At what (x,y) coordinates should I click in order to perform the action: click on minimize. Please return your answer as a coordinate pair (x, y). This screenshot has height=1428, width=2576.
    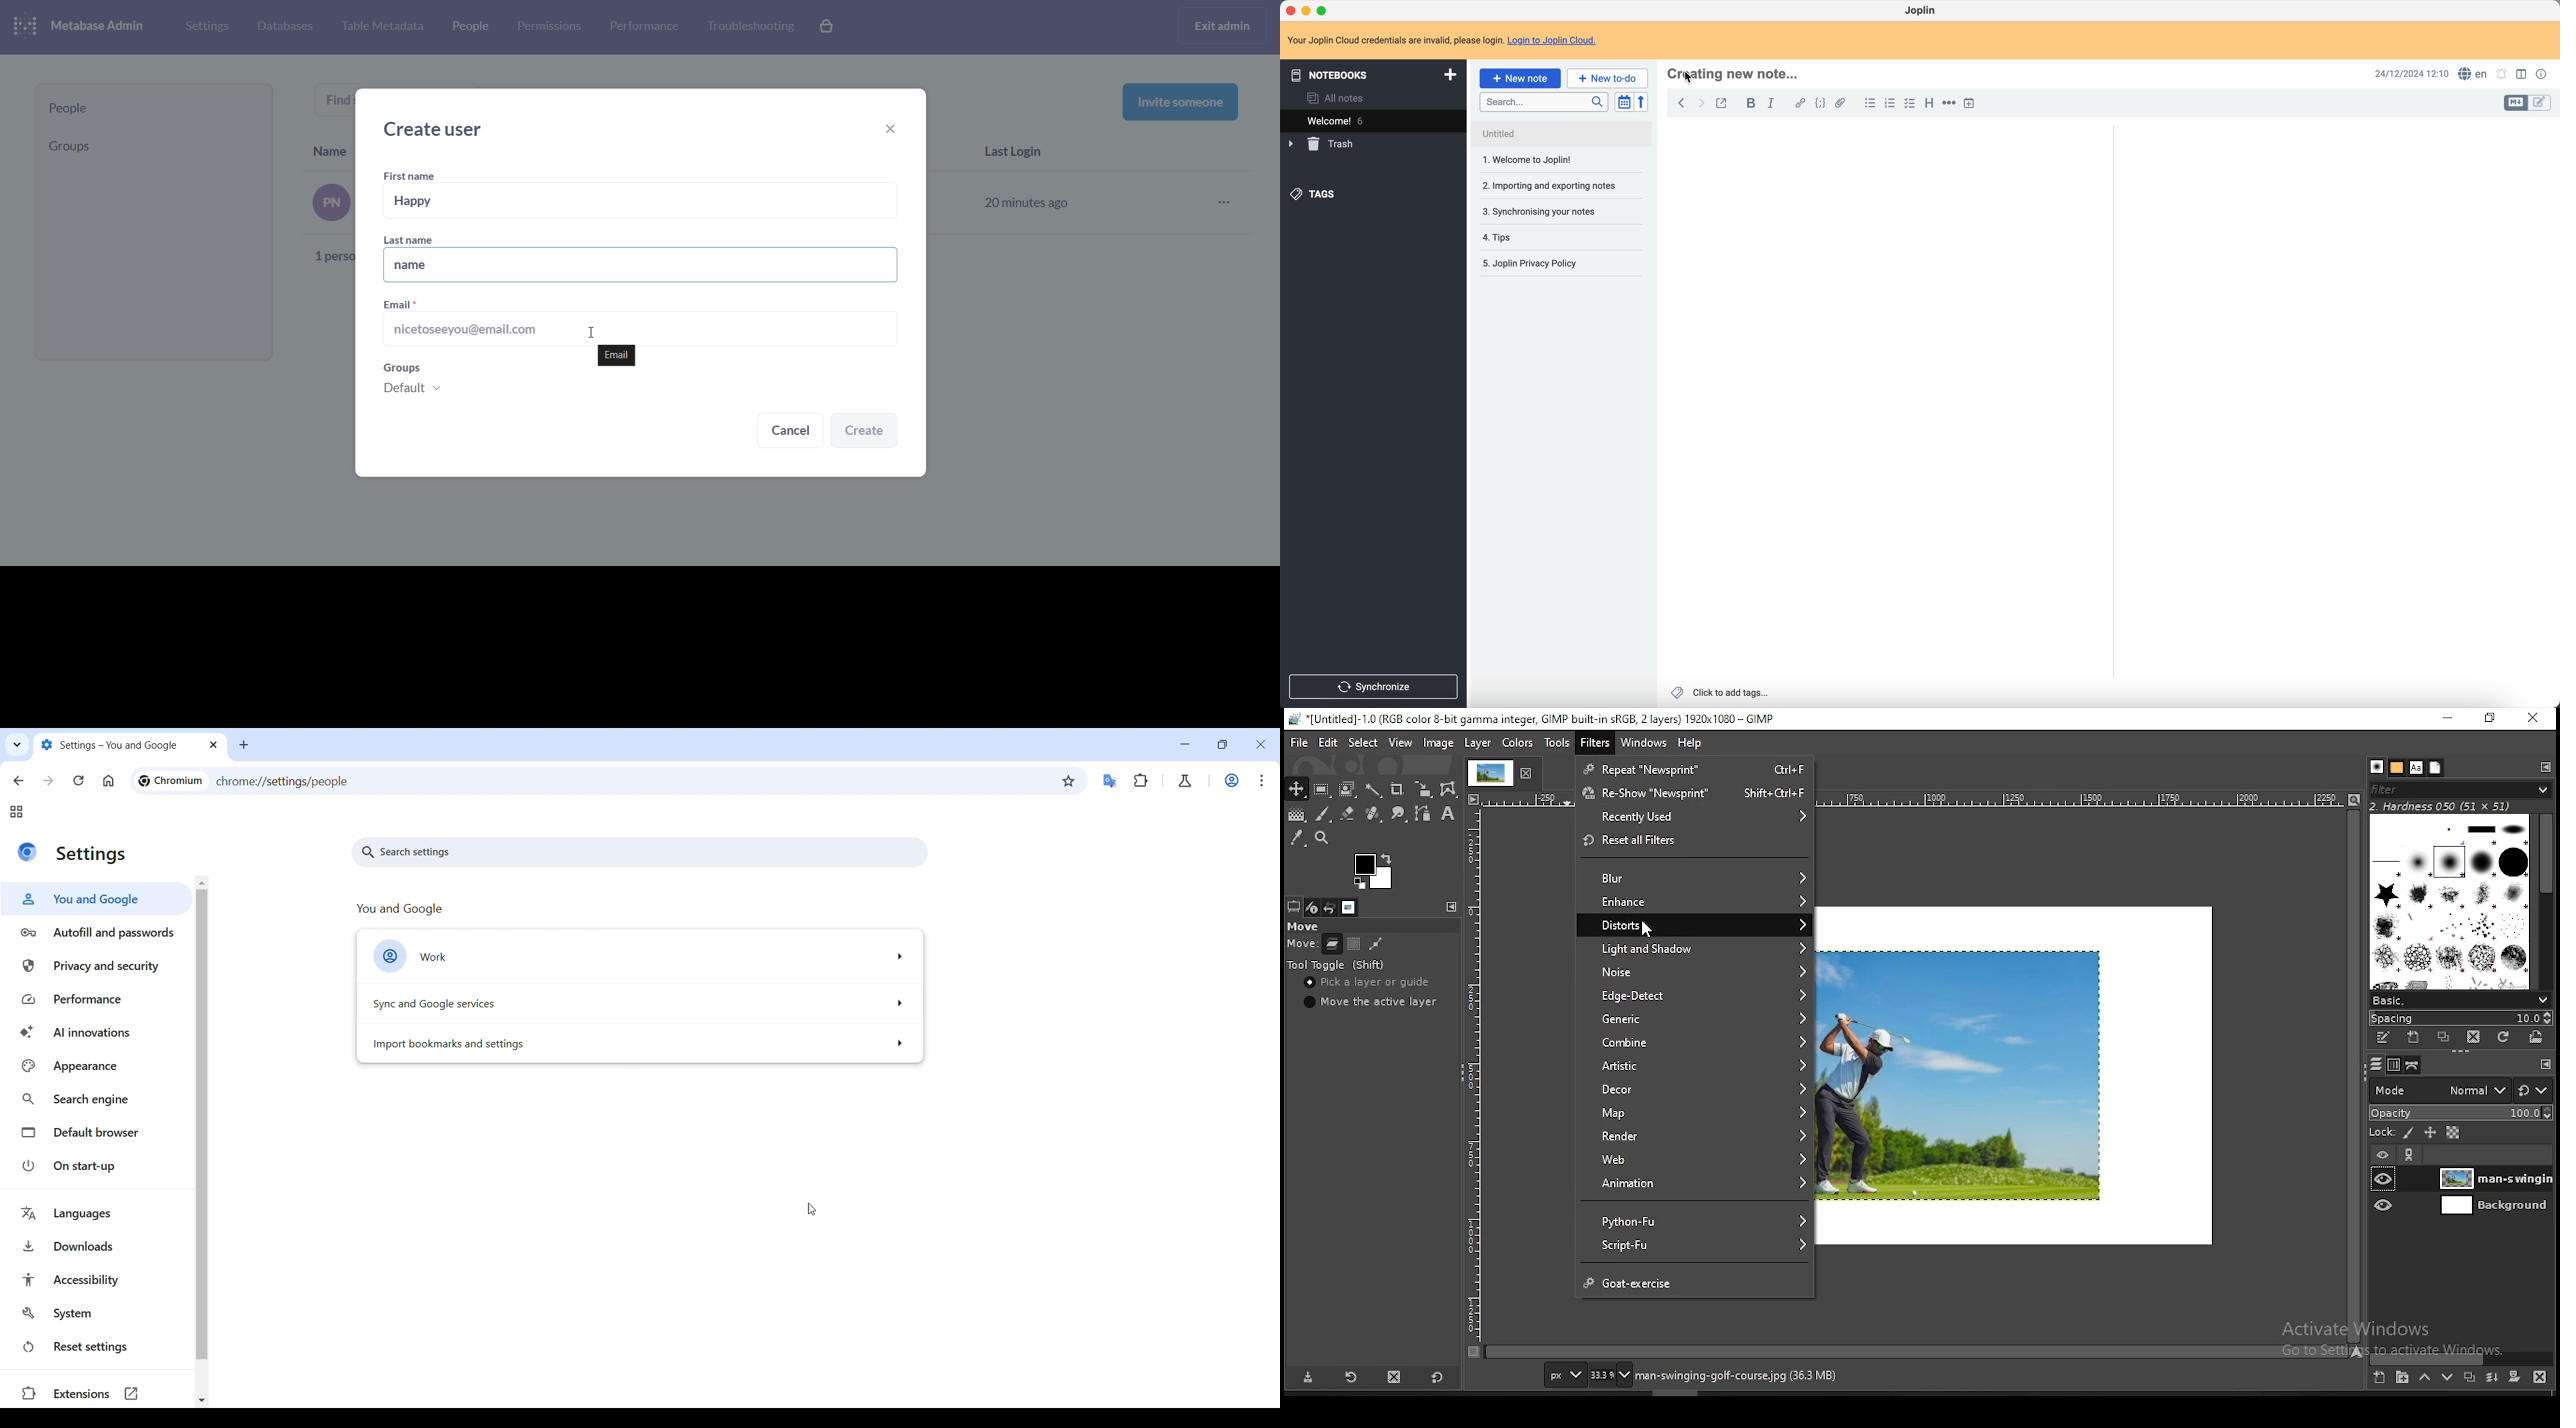
    Looking at the image, I should click on (2449, 719).